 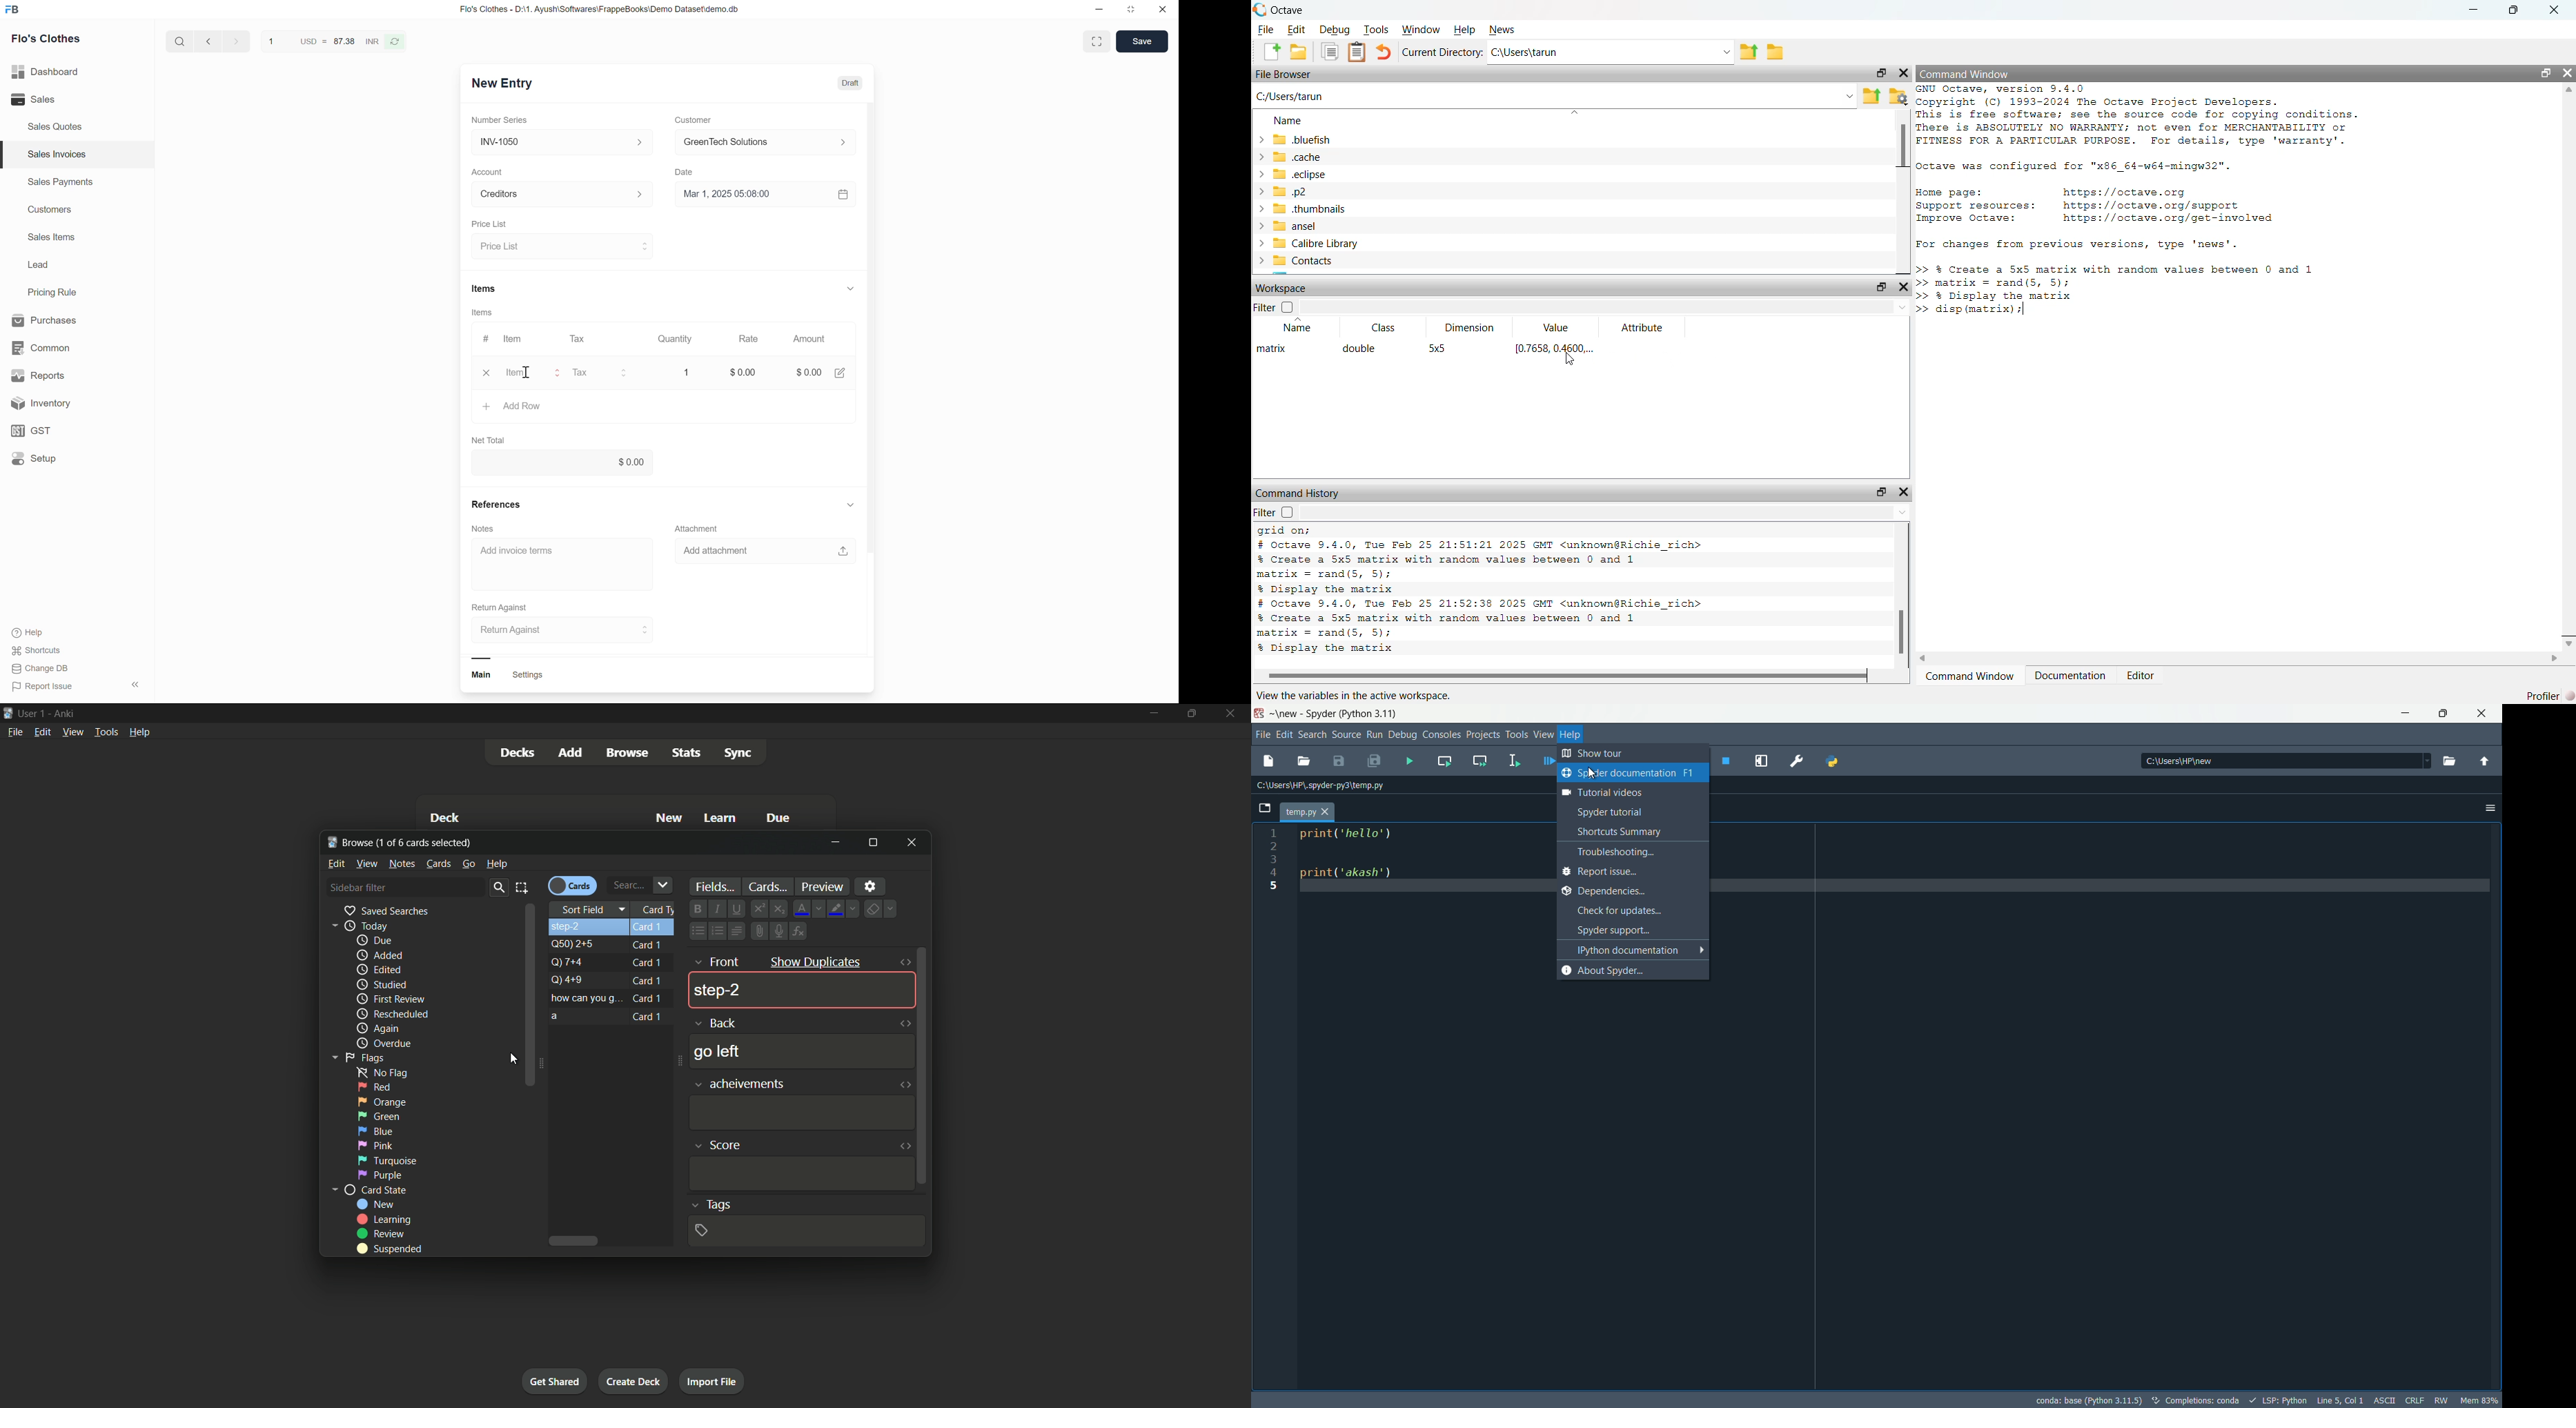 I want to click on Documentation, so click(x=2069, y=678).